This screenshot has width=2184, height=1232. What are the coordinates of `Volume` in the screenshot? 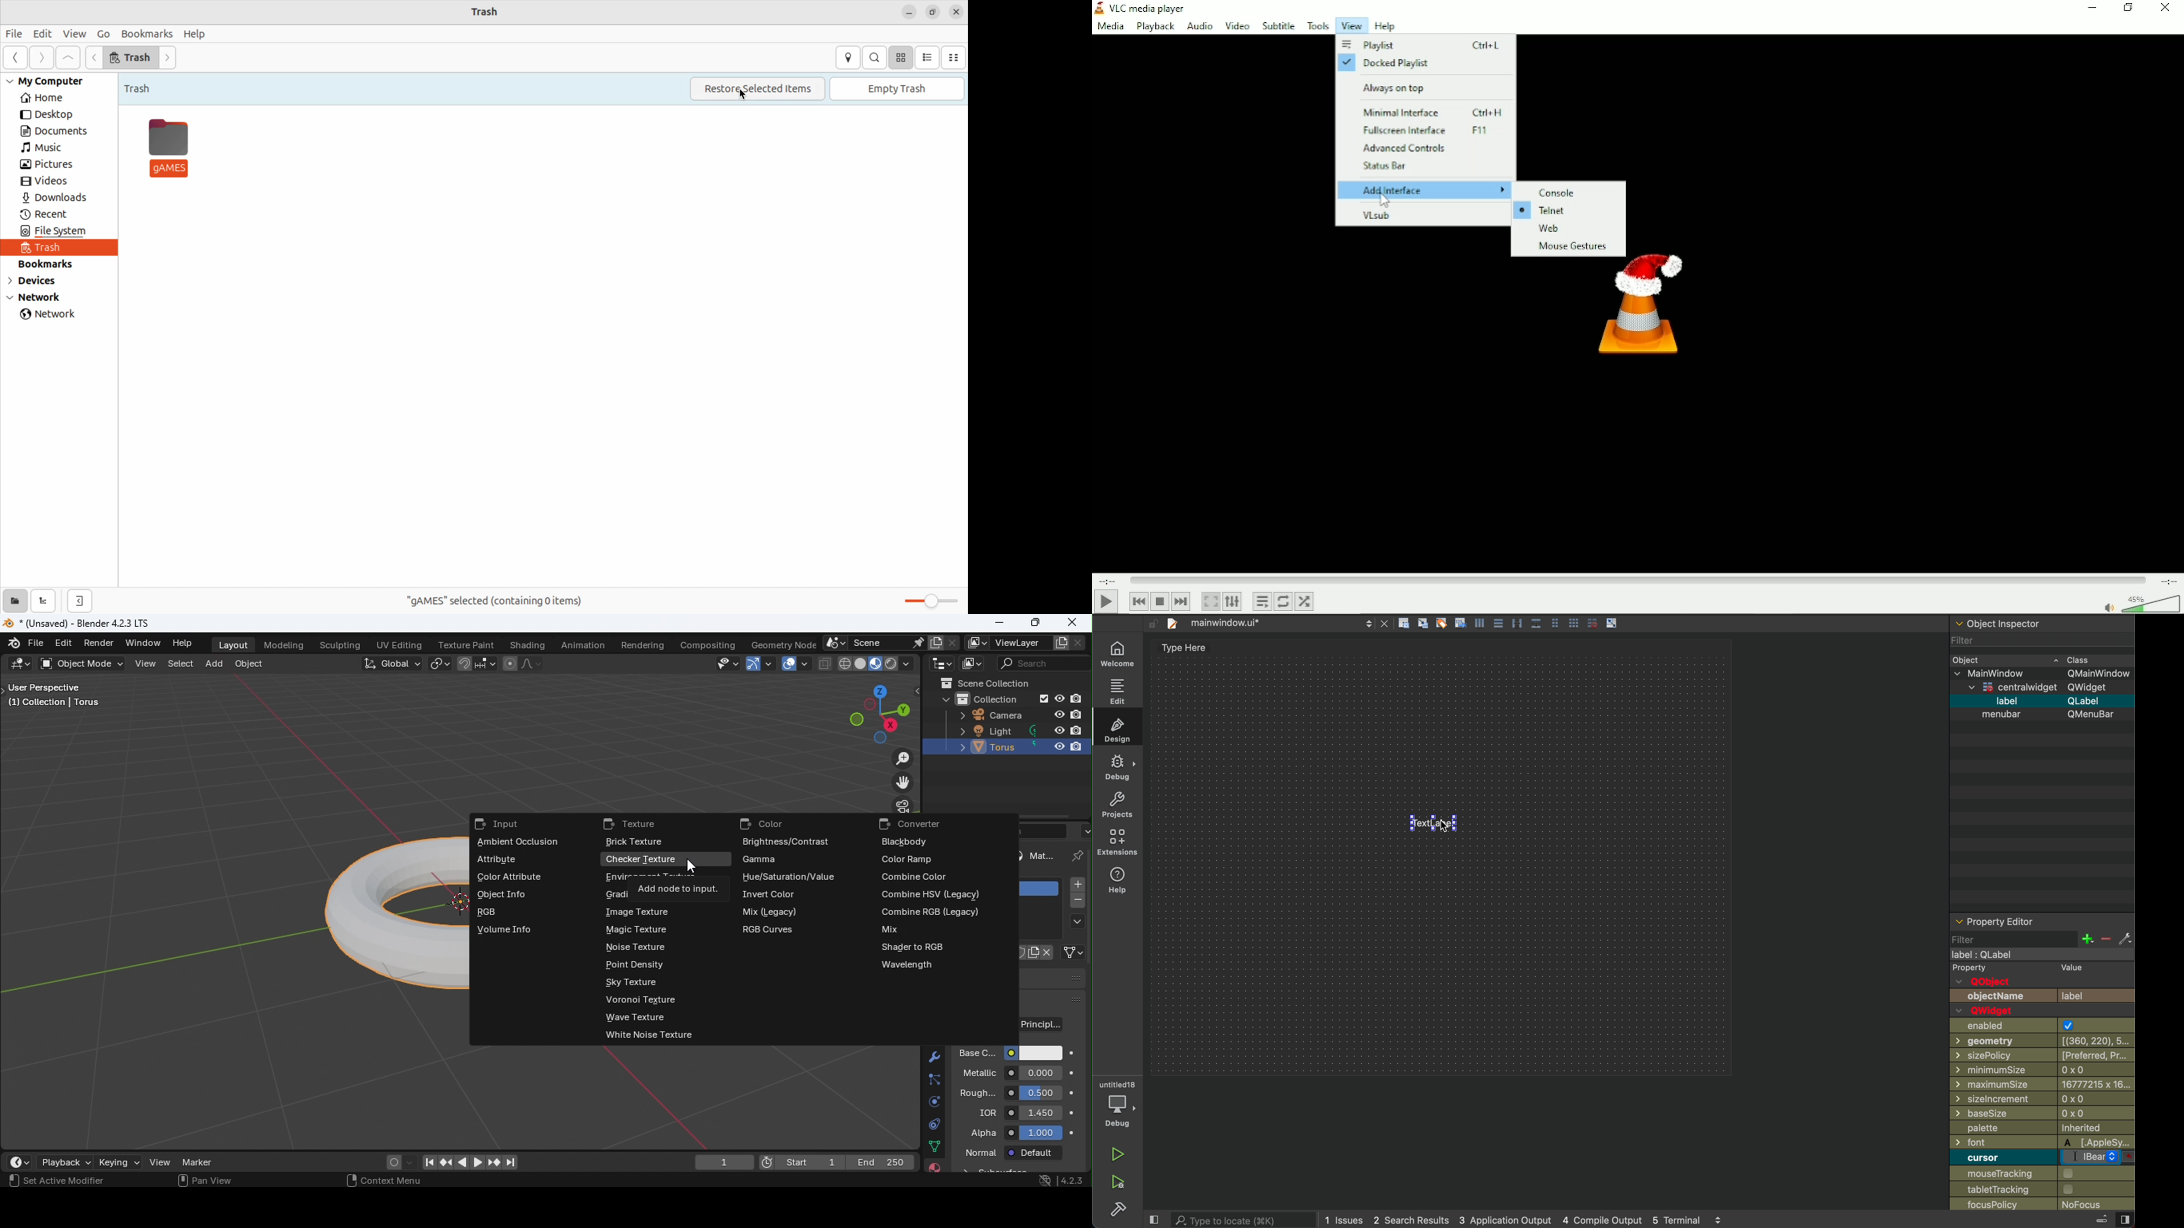 It's located at (2138, 603).